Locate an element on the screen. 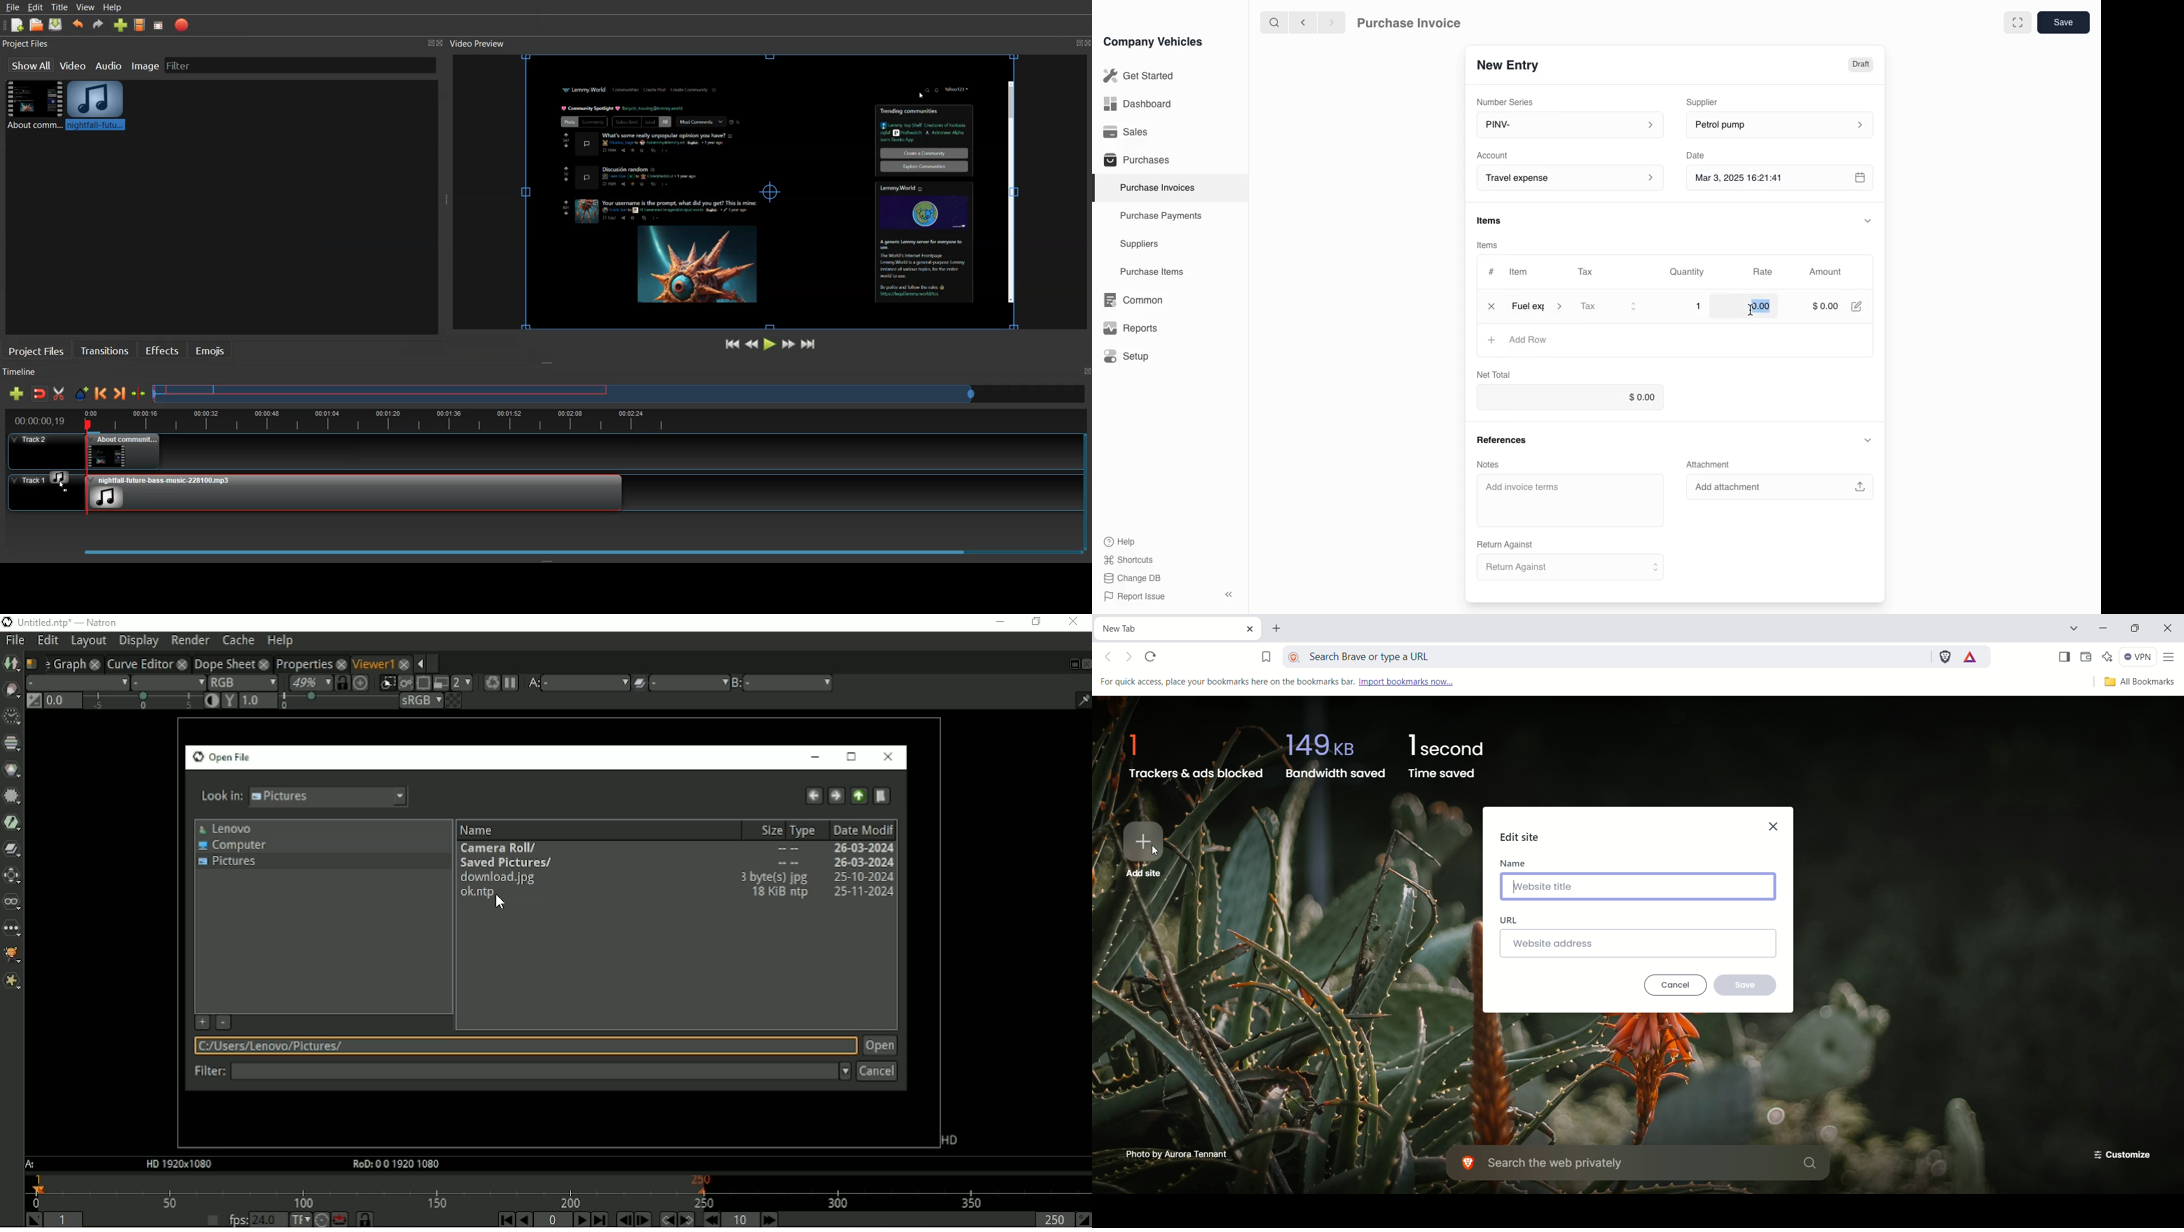 Image resolution: width=2184 pixels, height=1232 pixels. Purchase Invoice is located at coordinates (1419, 22).